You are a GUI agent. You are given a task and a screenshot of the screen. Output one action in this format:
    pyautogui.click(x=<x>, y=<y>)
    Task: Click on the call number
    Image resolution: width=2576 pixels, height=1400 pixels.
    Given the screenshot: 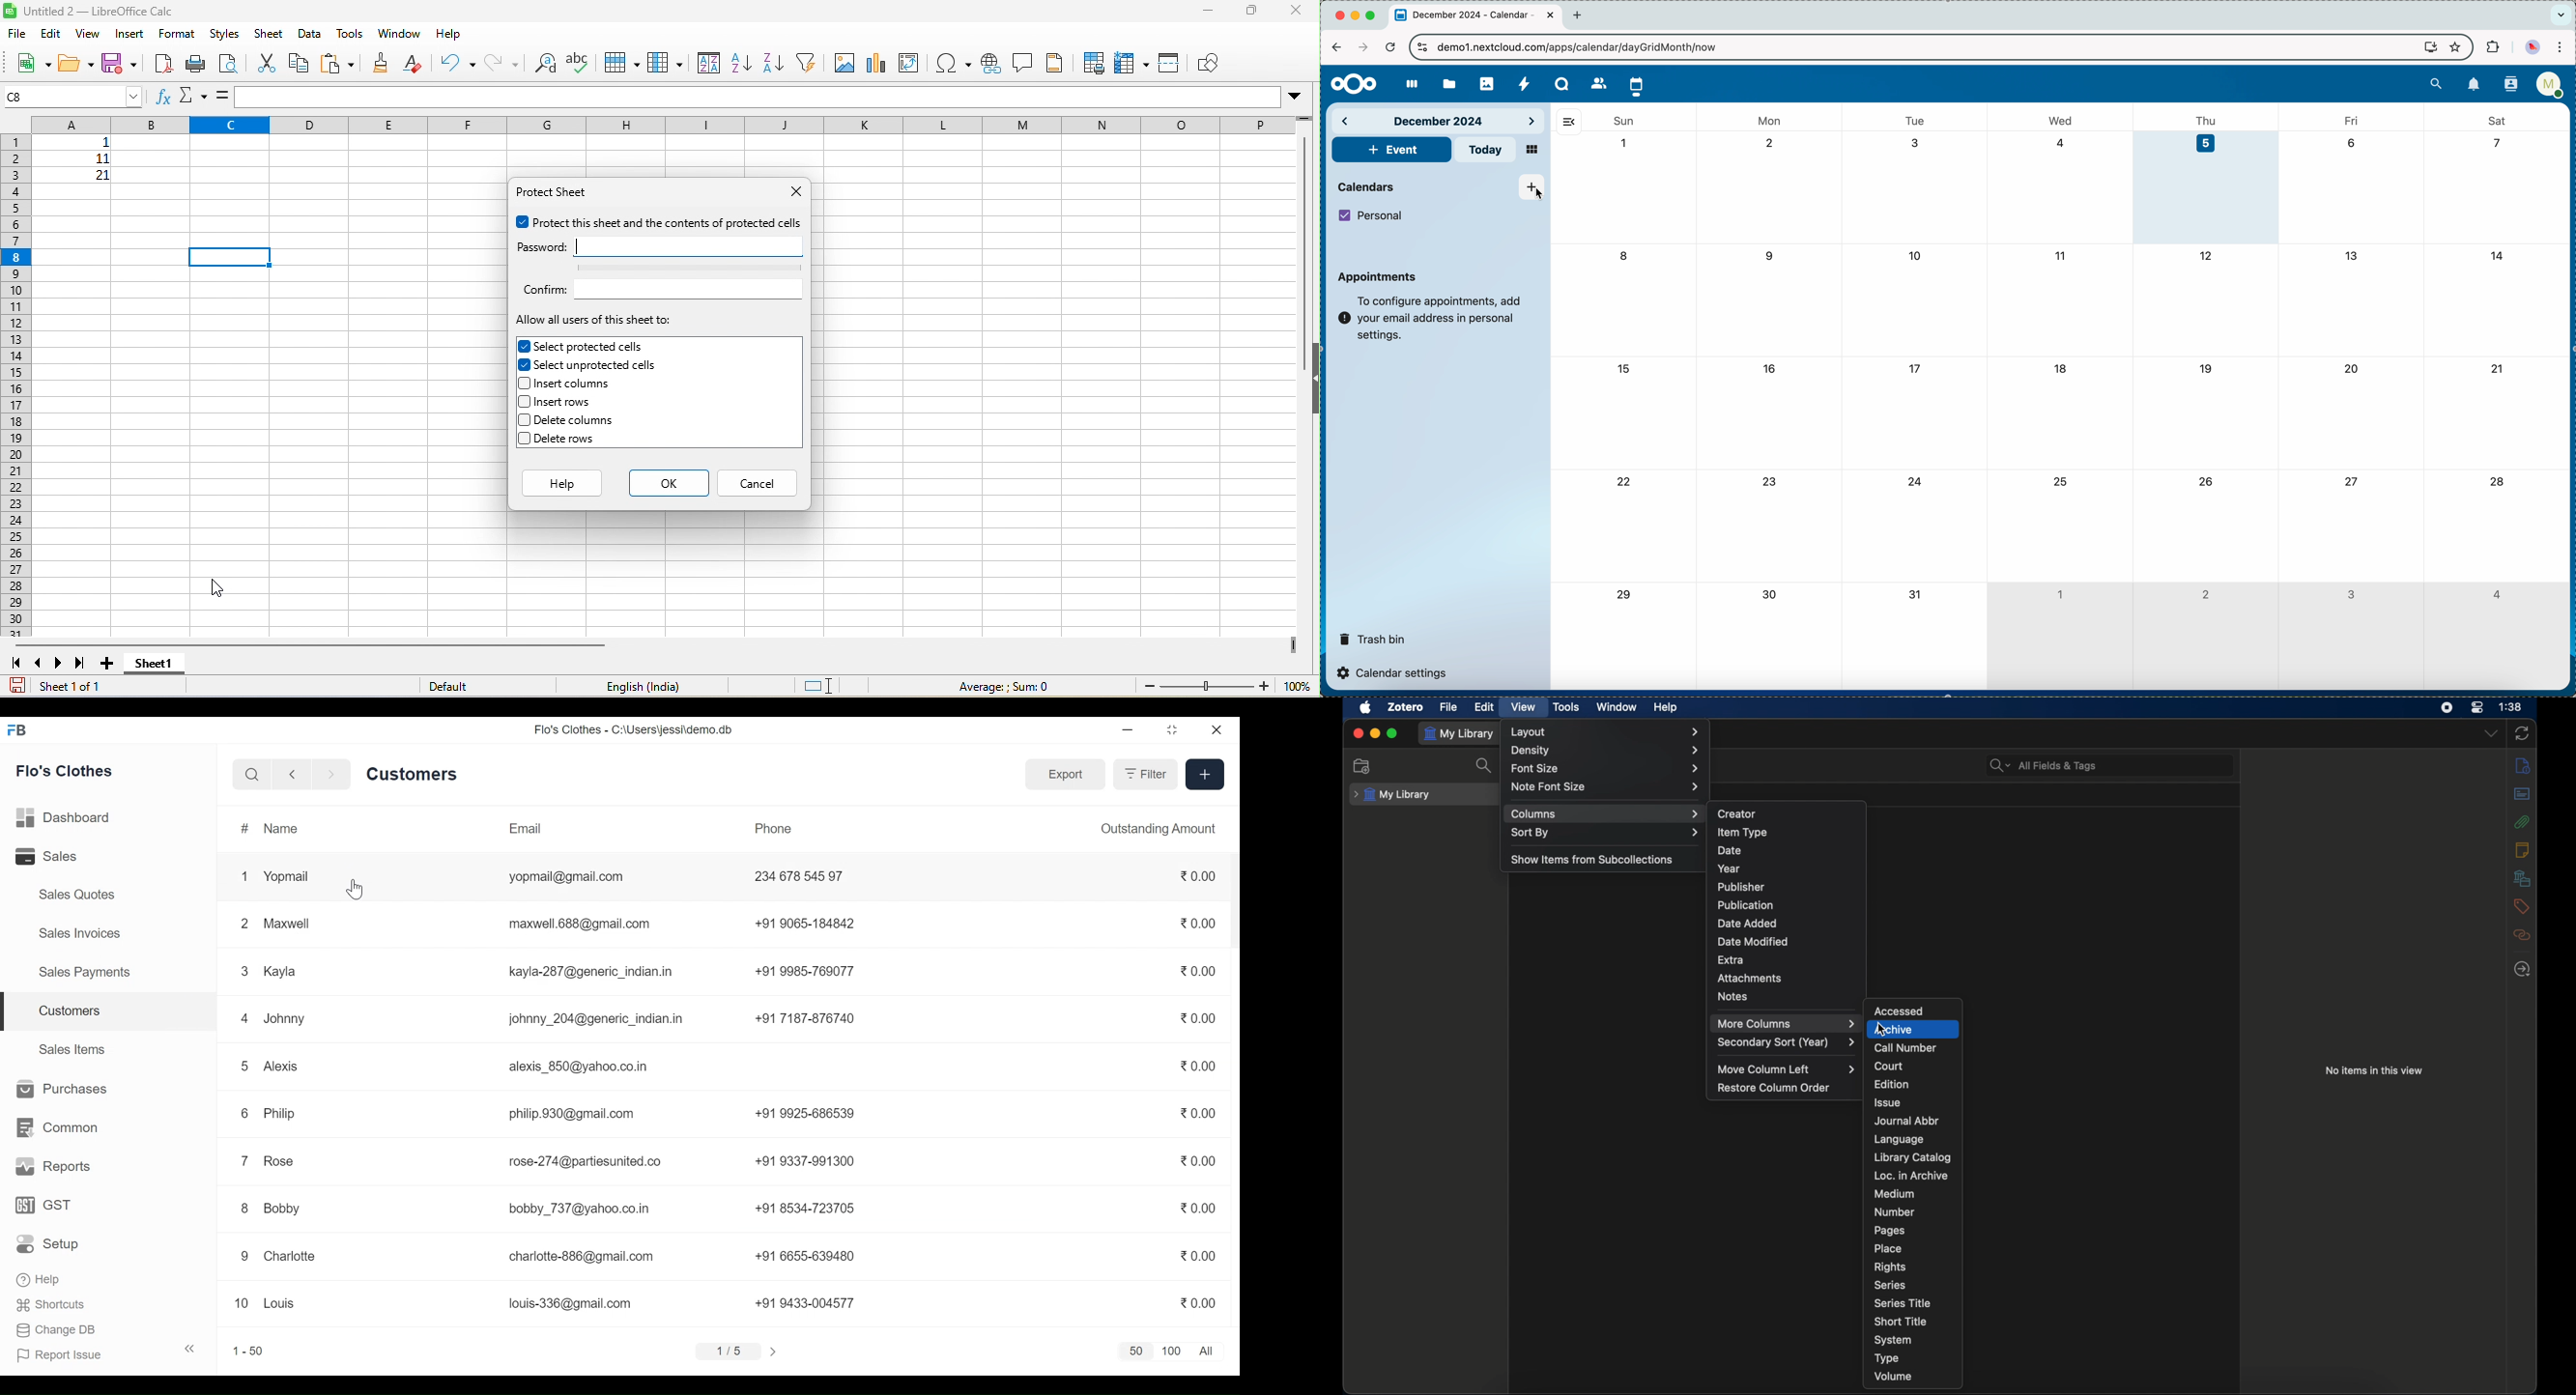 What is the action you would take?
    pyautogui.click(x=1905, y=1048)
    